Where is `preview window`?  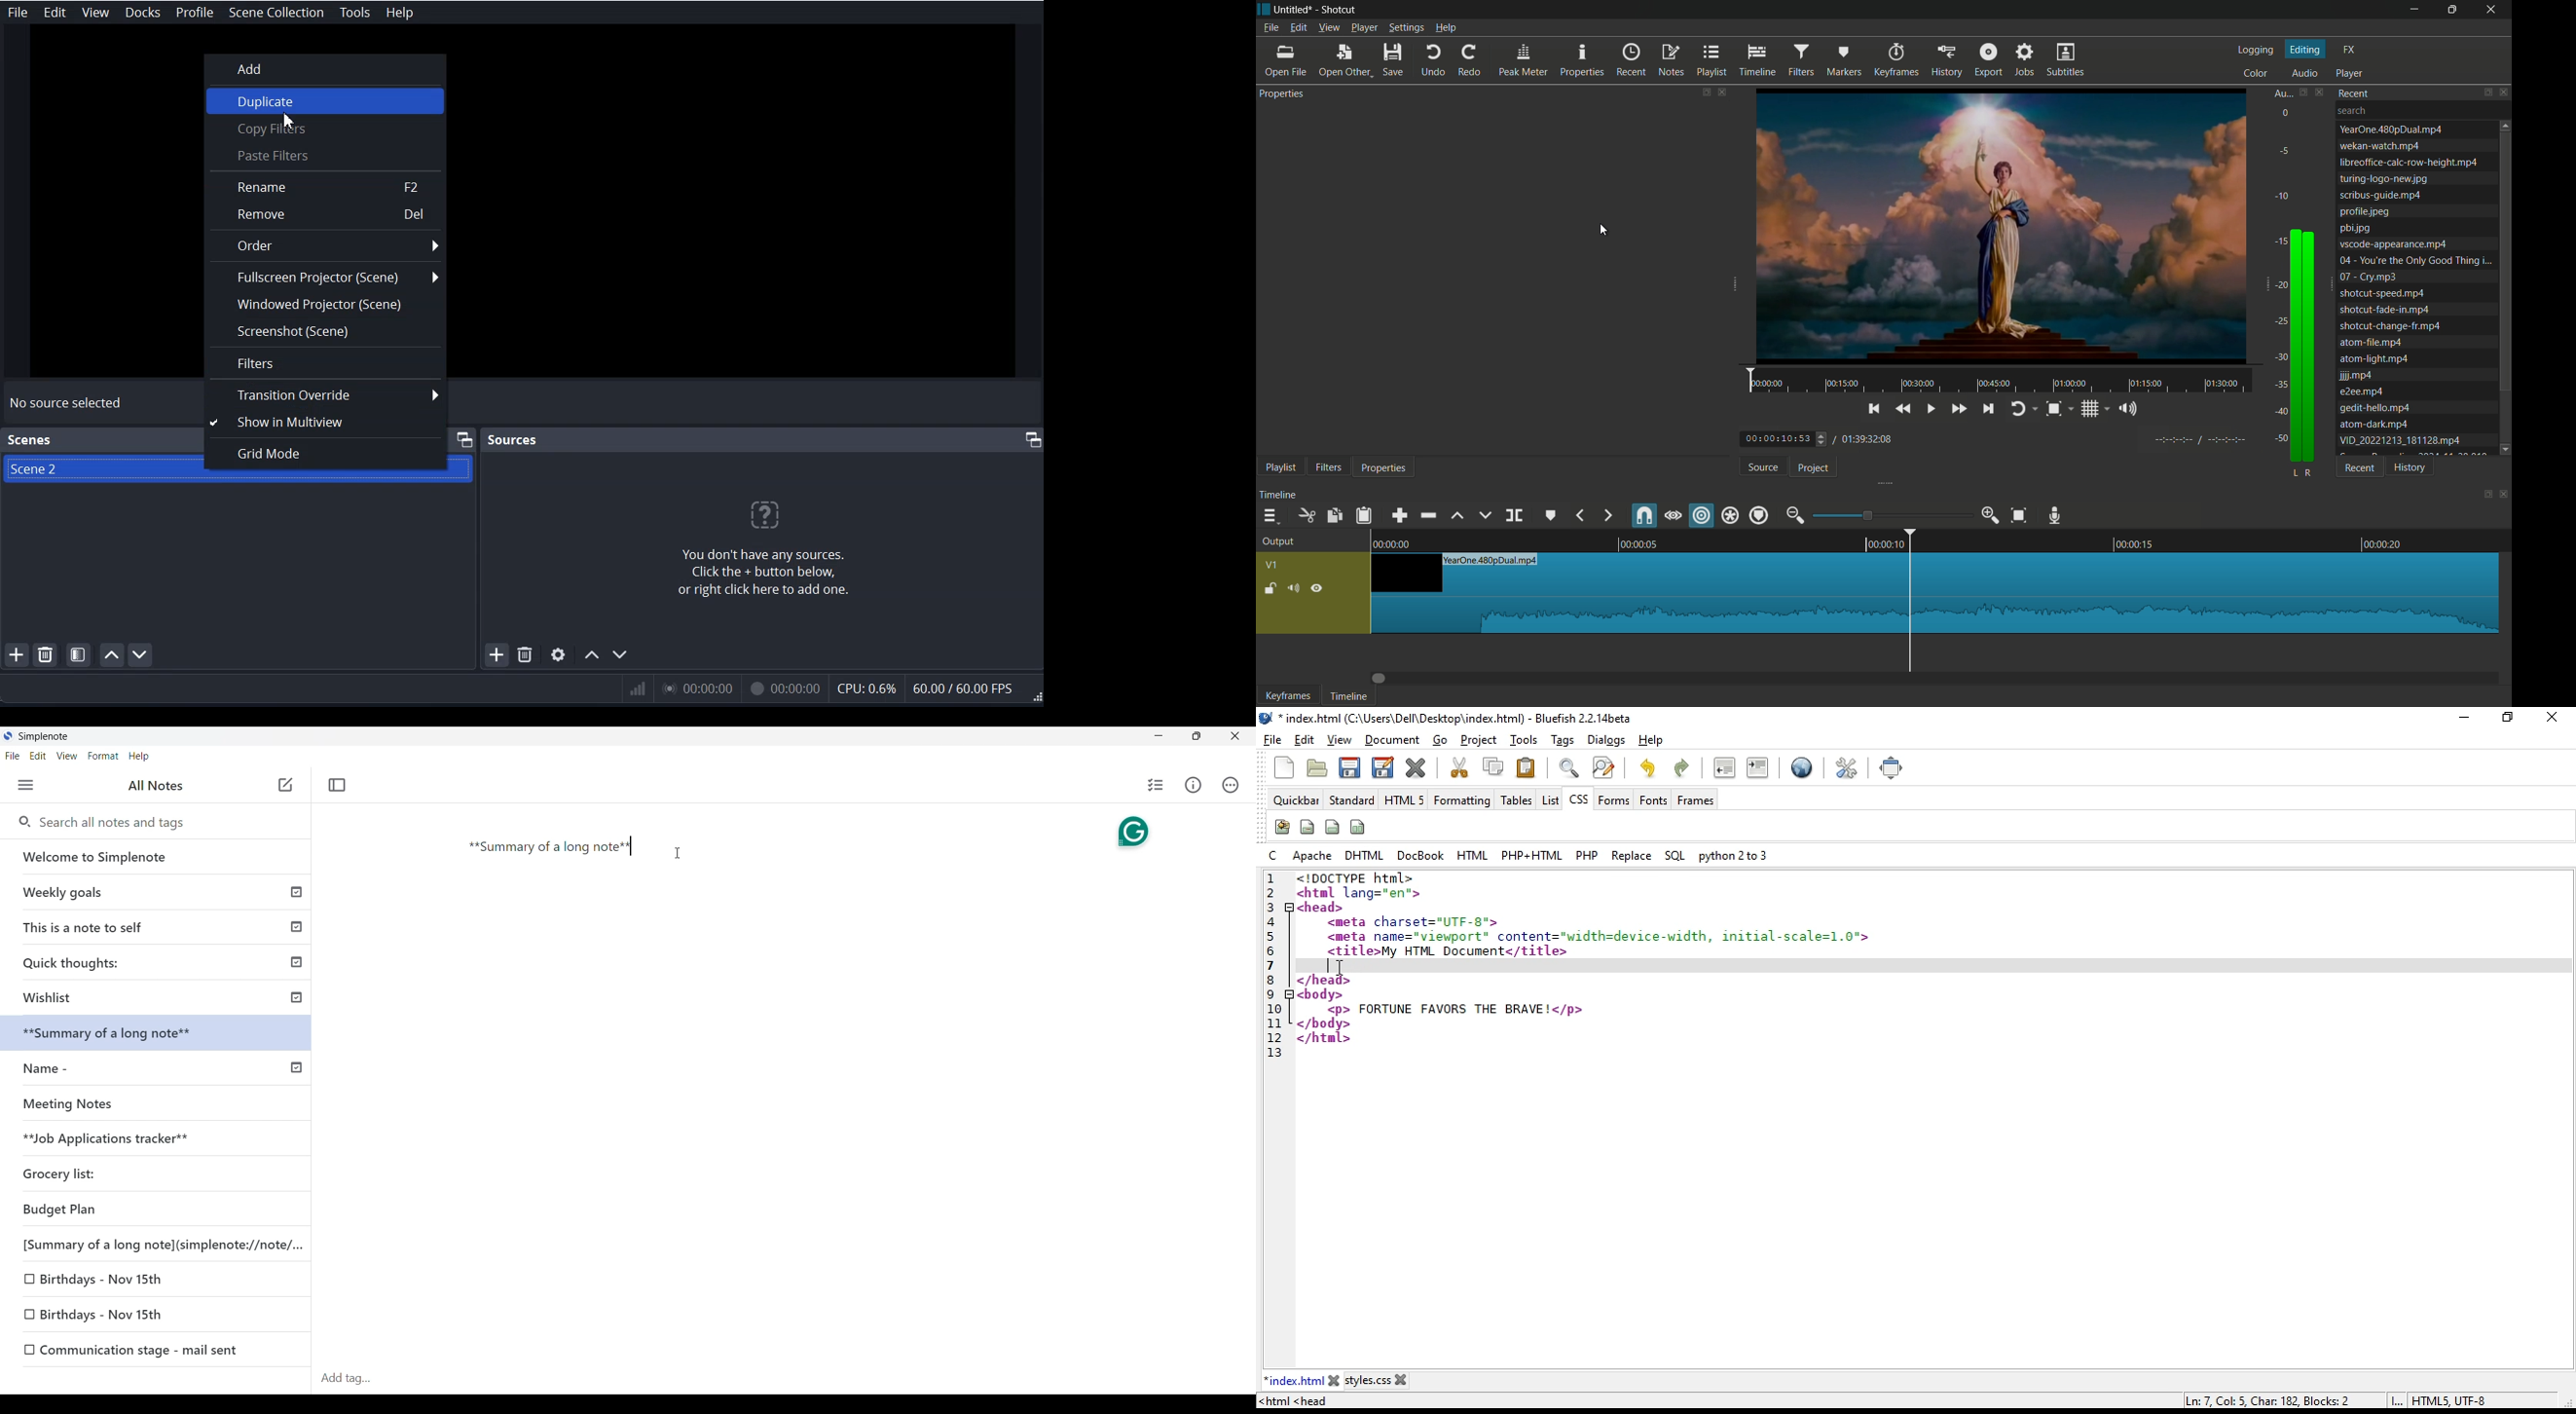
preview window is located at coordinates (2001, 240).